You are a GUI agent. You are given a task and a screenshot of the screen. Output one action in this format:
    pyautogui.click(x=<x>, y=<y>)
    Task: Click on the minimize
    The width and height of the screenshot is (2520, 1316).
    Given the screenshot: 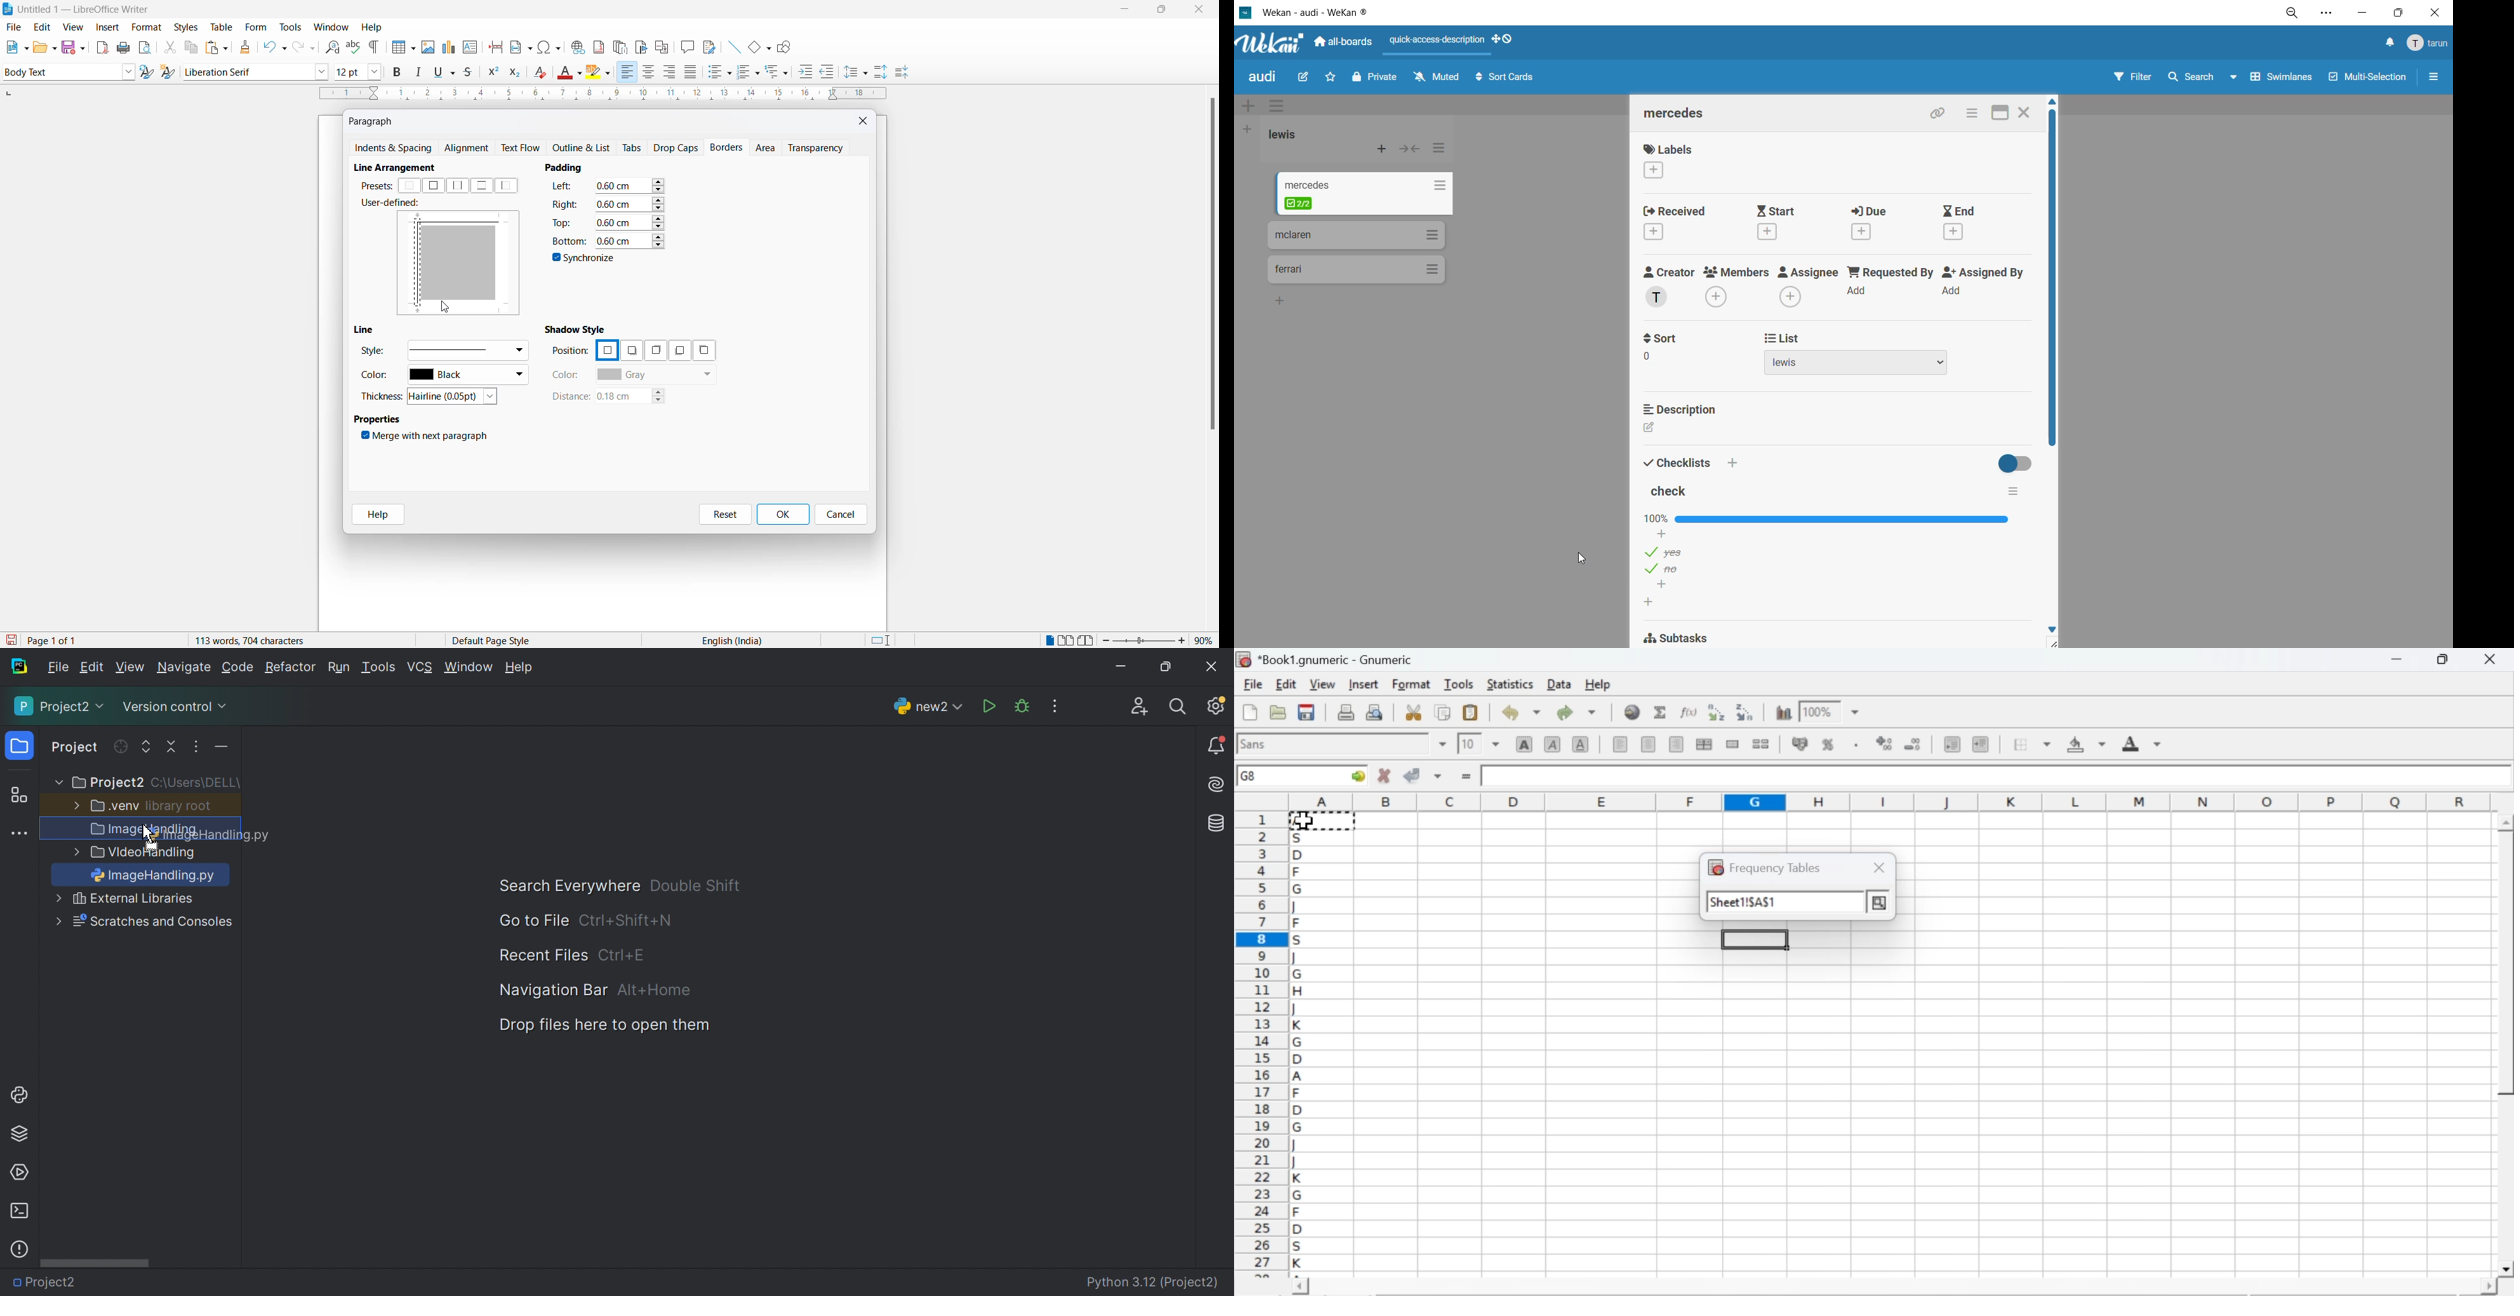 What is the action you would take?
    pyautogui.click(x=1124, y=11)
    